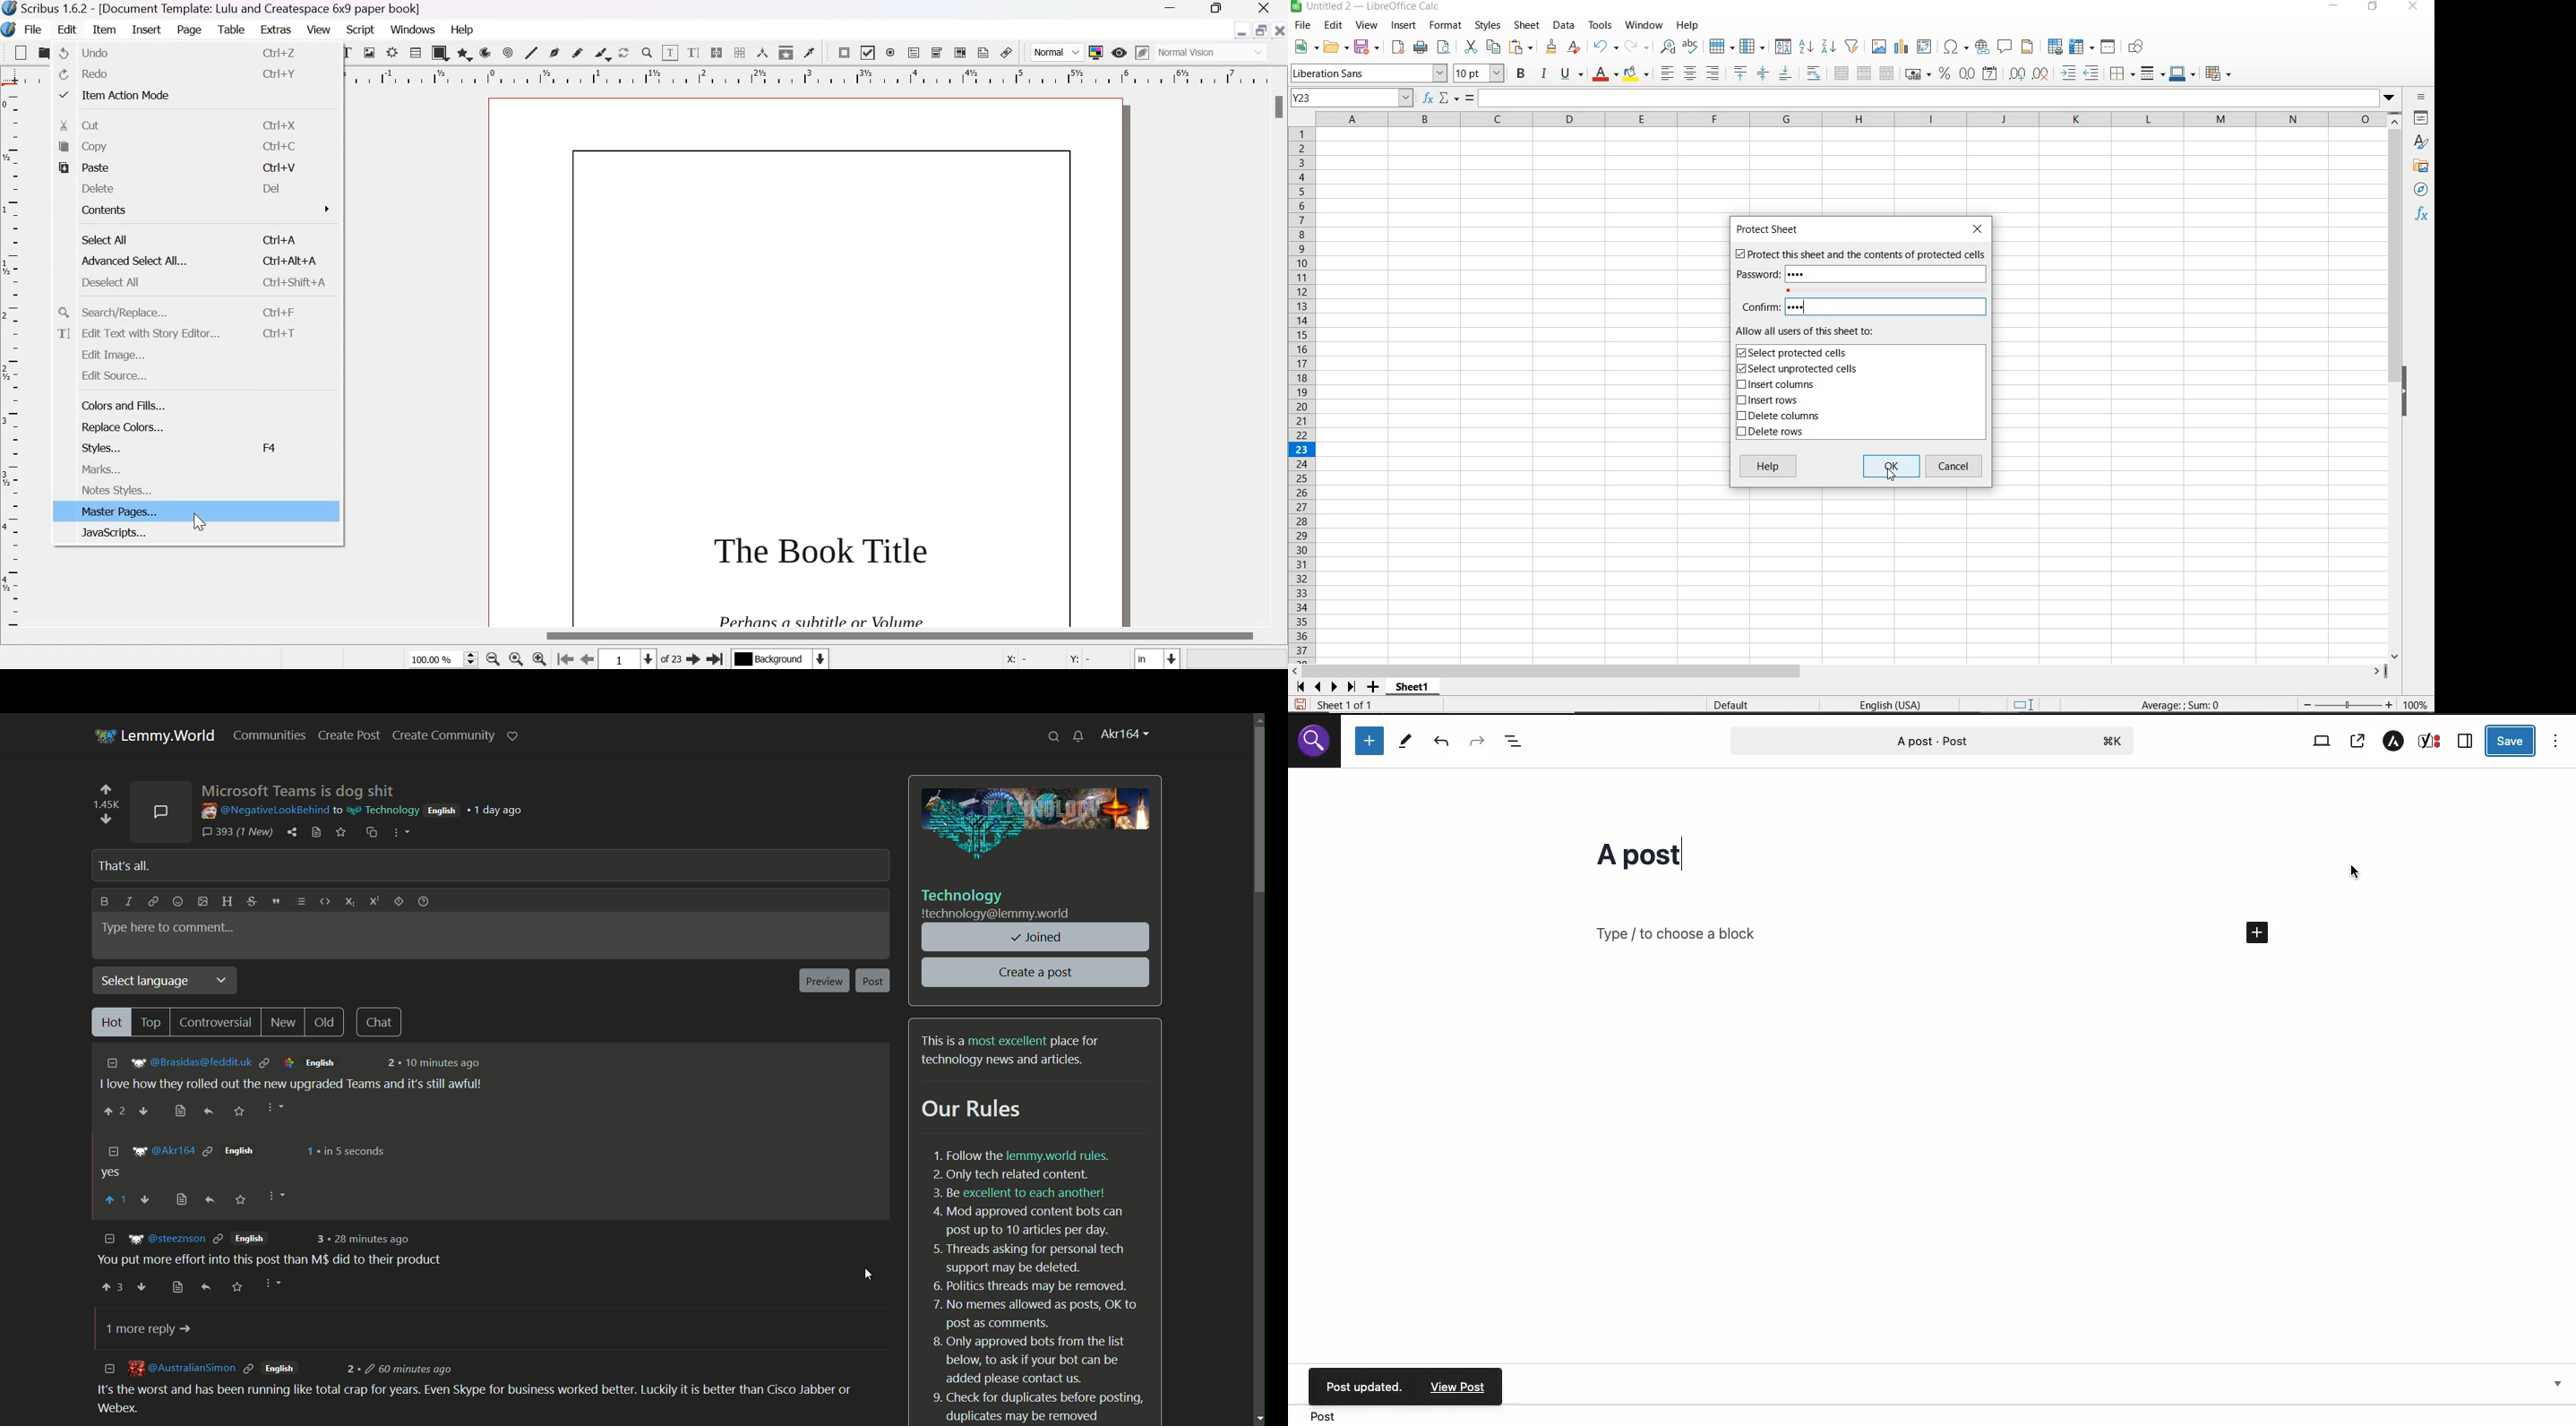 This screenshot has width=2576, height=1428. Describe the element at coordinates (2005, 46) in the screenshot. I see `INSERT COMMENT` at that location.